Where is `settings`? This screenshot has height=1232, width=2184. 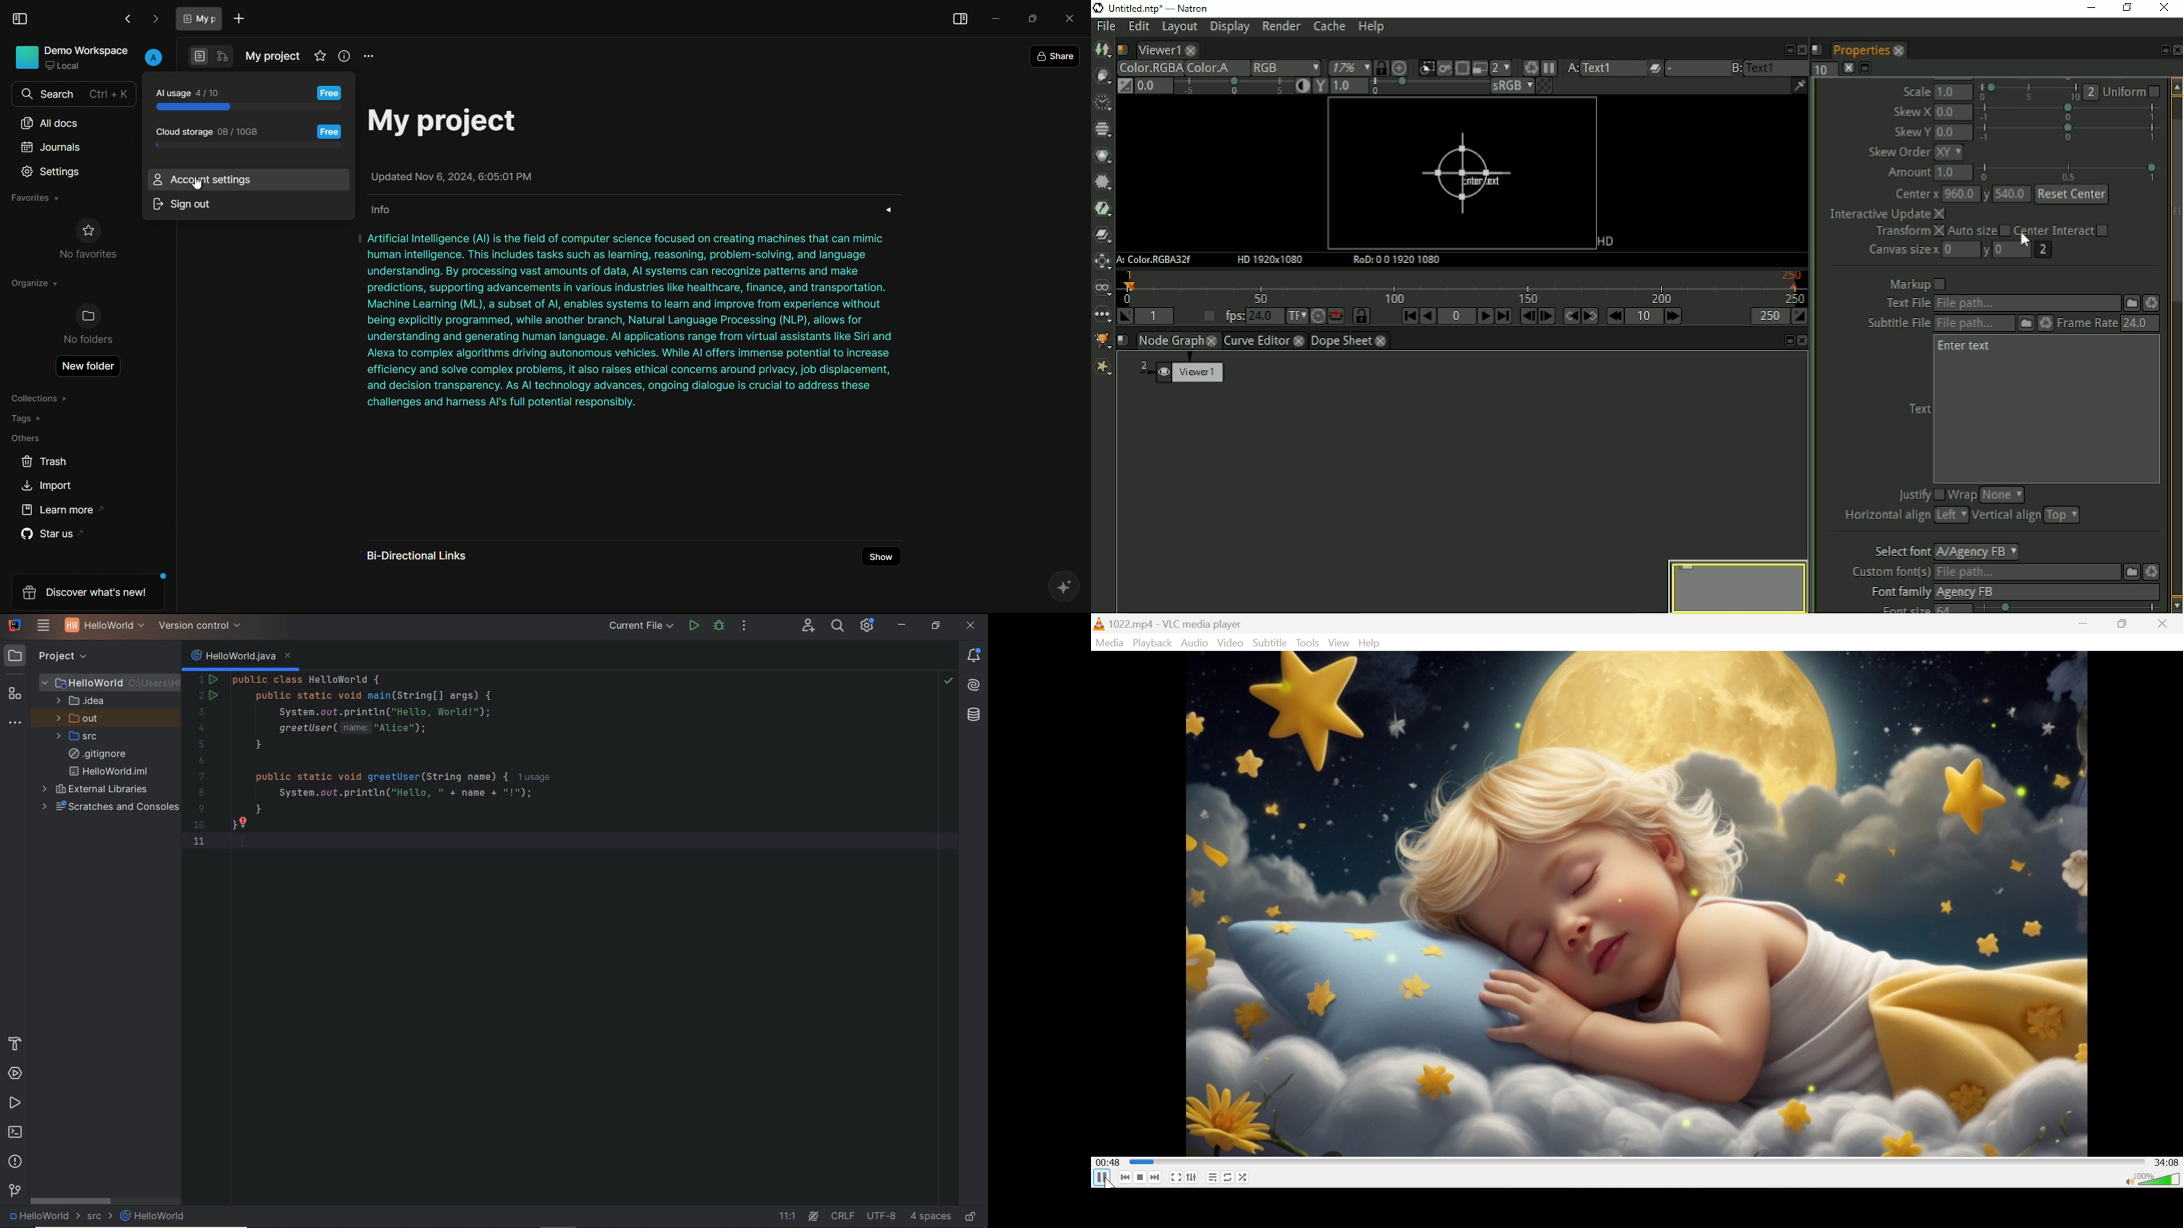
settings is located at coordinates (52, 172).